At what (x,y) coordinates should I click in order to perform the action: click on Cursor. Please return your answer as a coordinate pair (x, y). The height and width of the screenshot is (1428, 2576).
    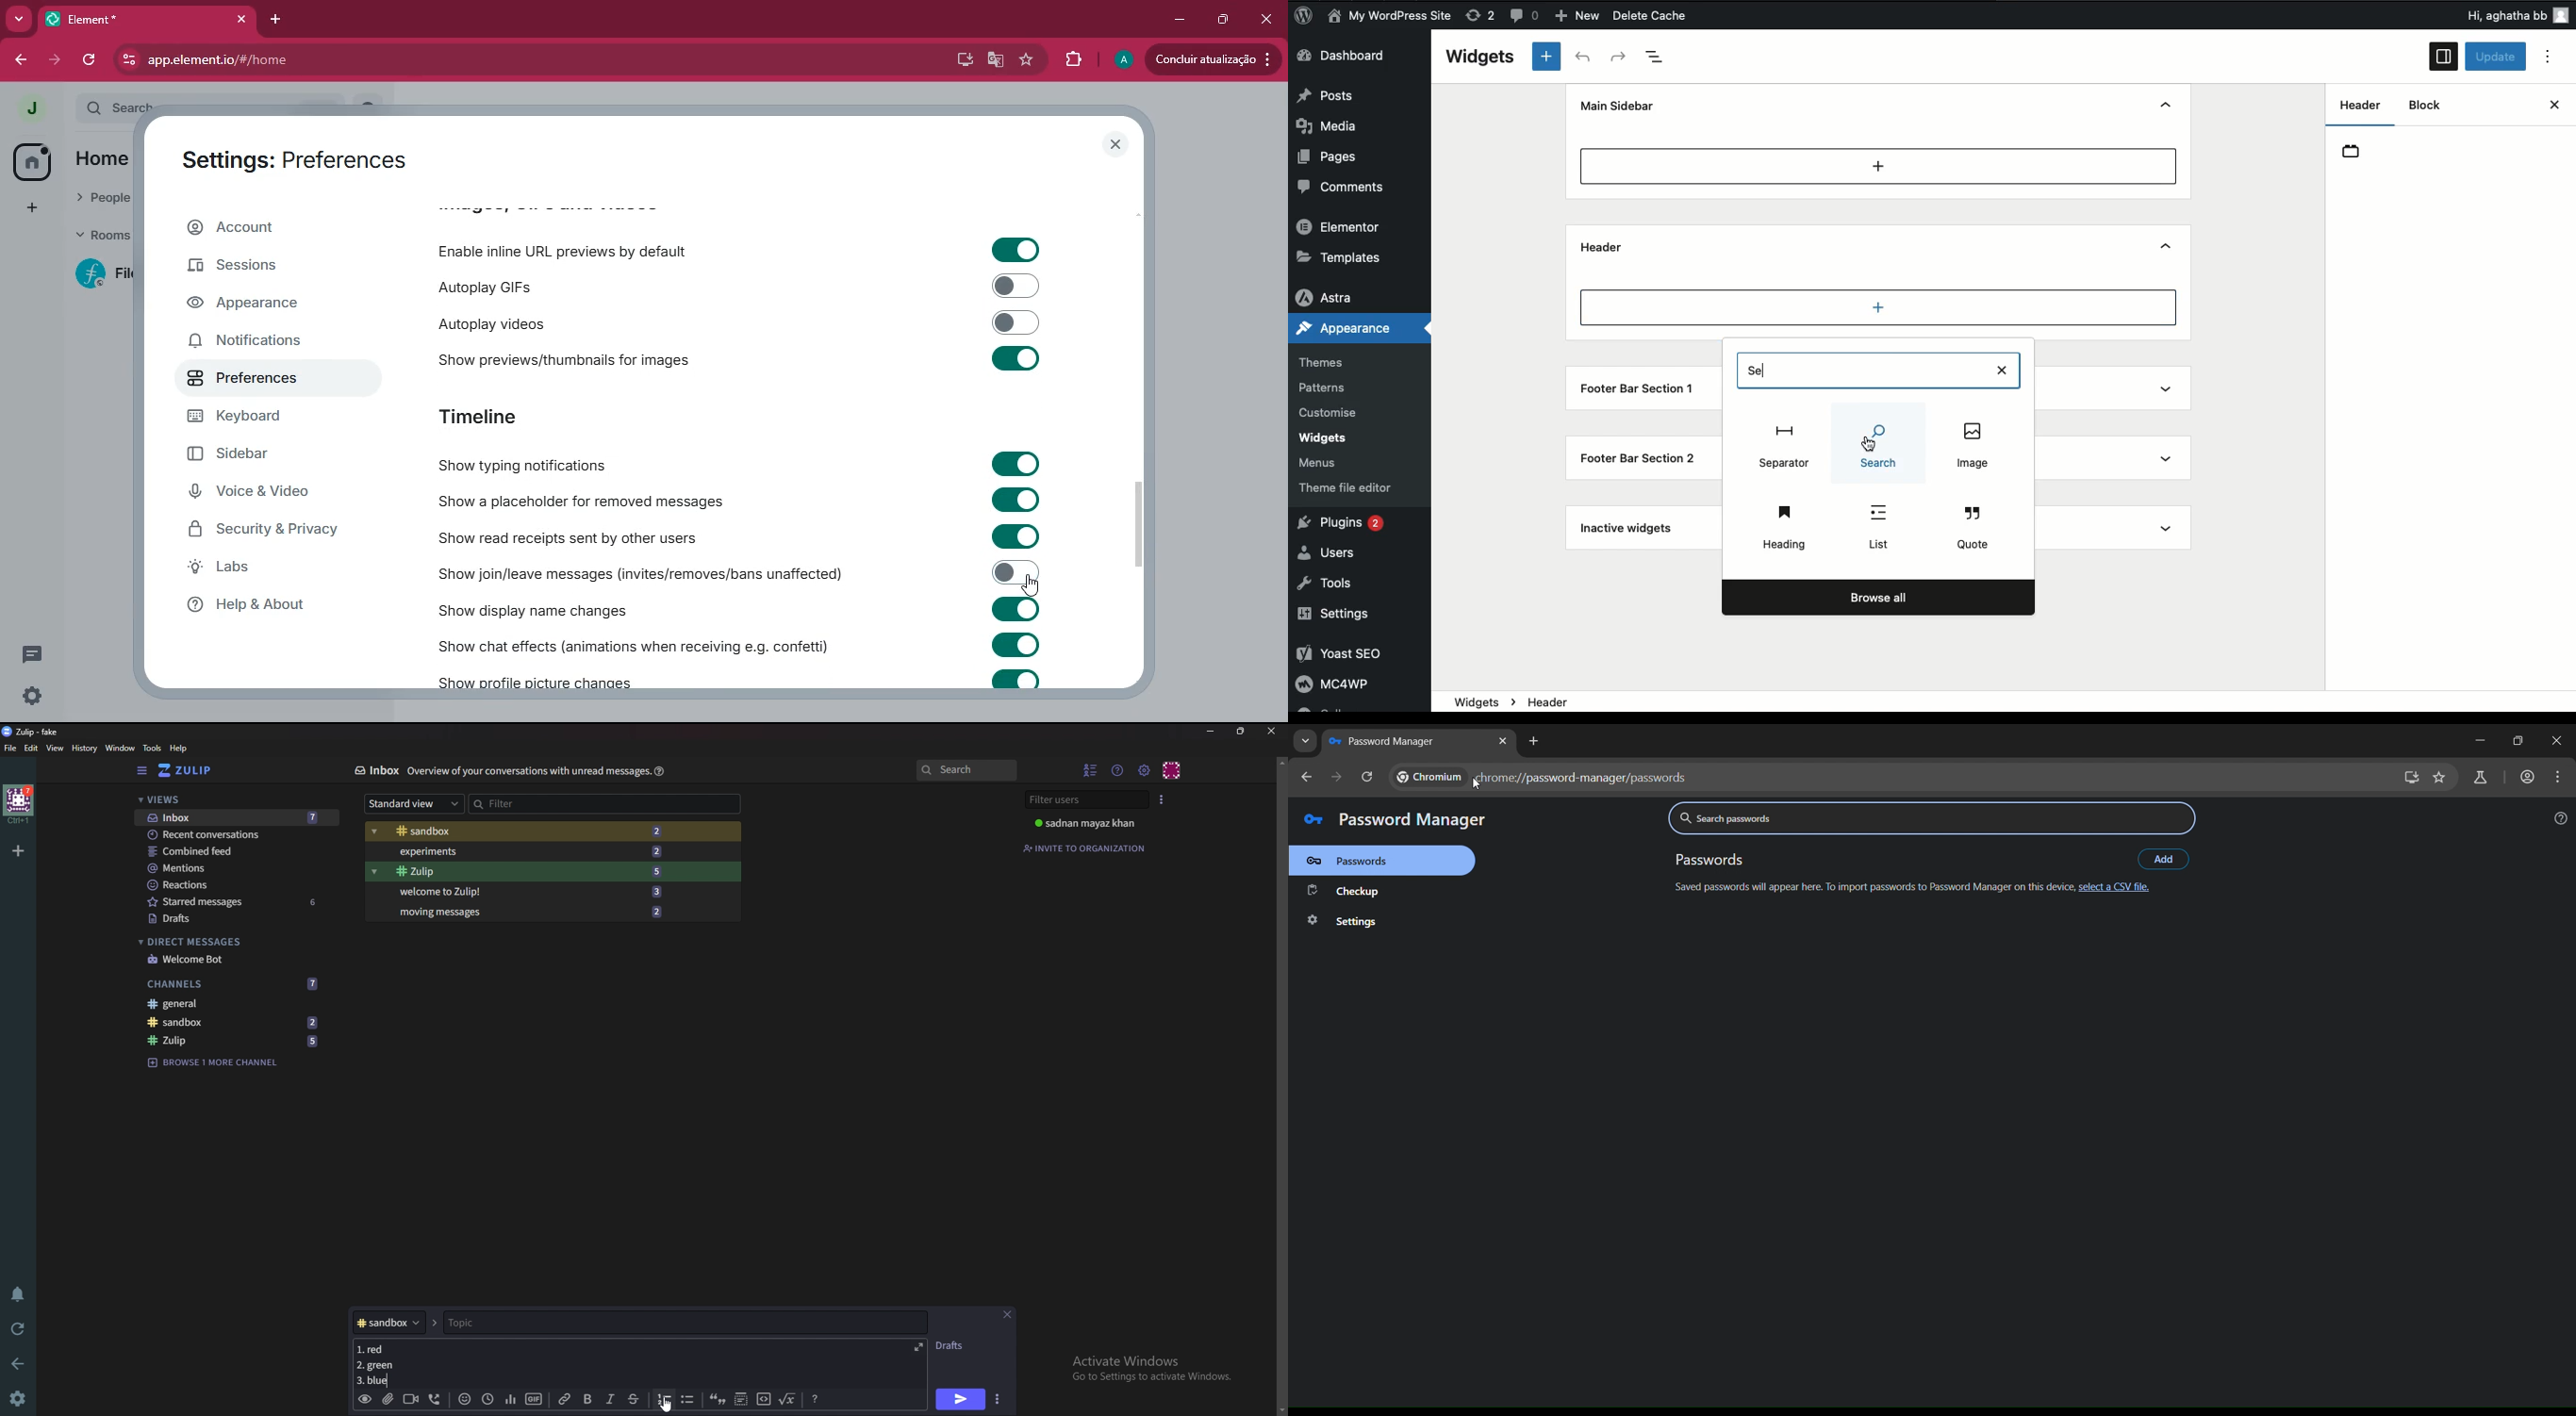
    Looking at the image, I should click on (668, 1405).